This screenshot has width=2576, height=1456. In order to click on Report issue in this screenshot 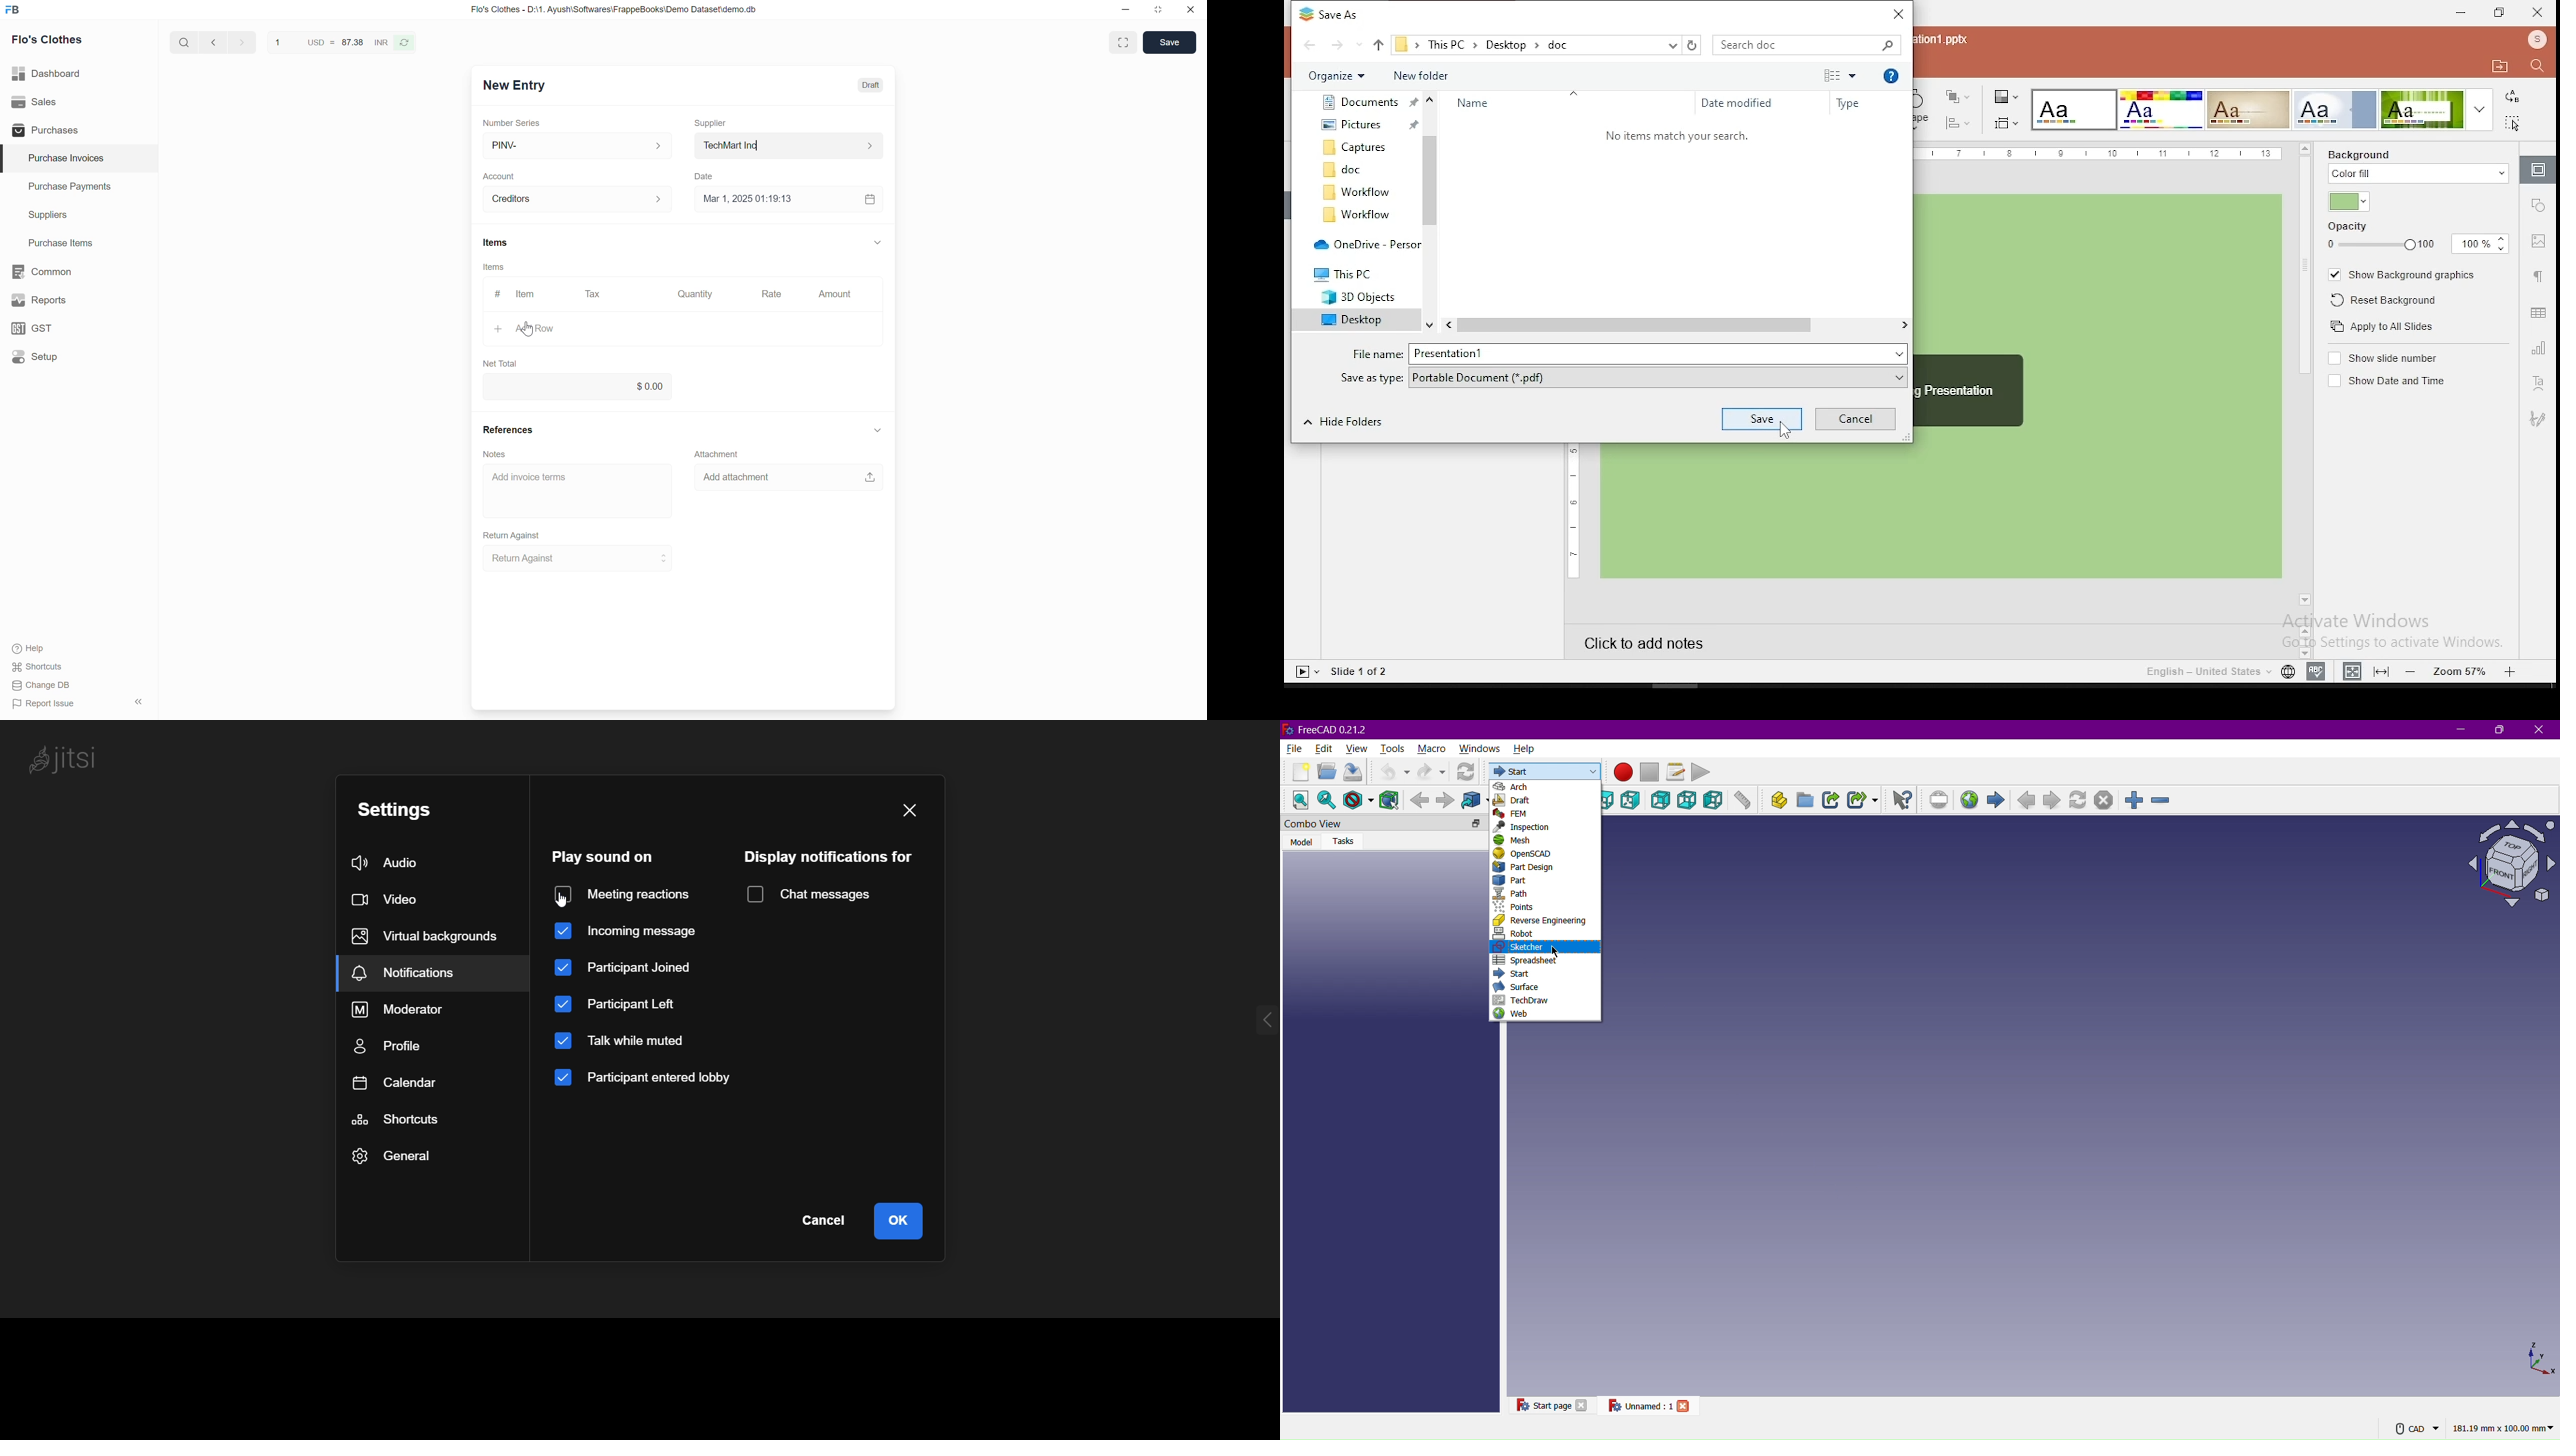, I will do `click(47, 705)`.